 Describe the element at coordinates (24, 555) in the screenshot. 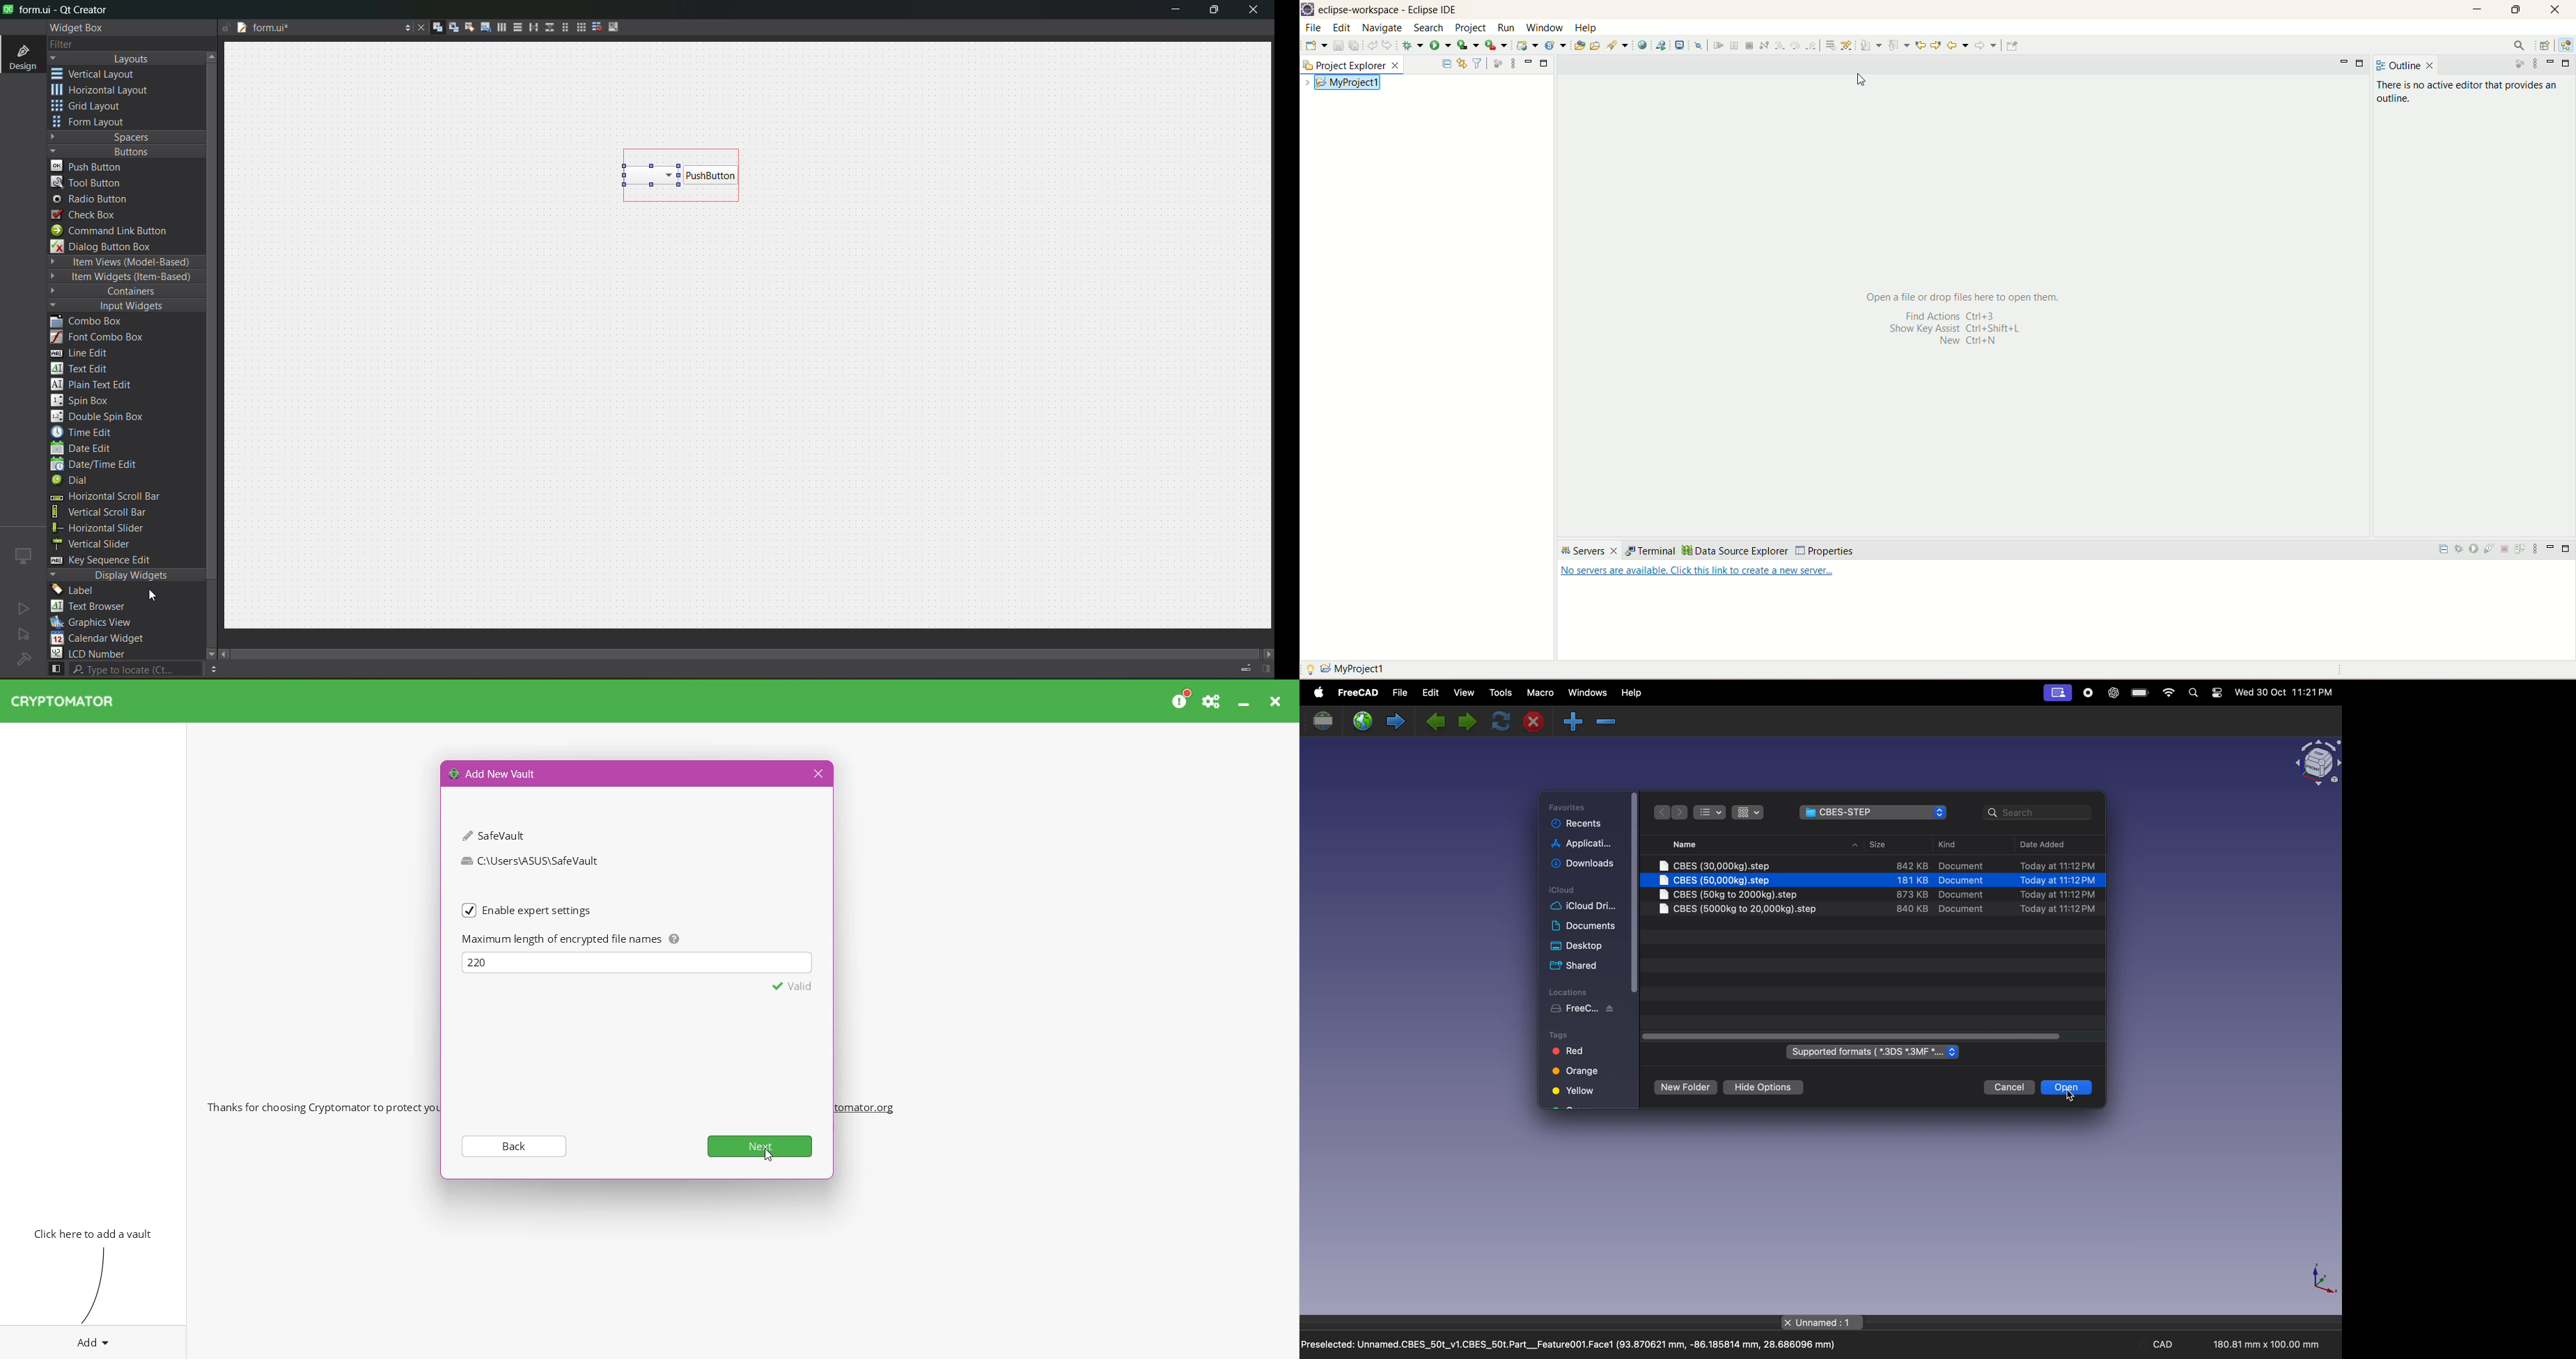

I see `icon` at that location.